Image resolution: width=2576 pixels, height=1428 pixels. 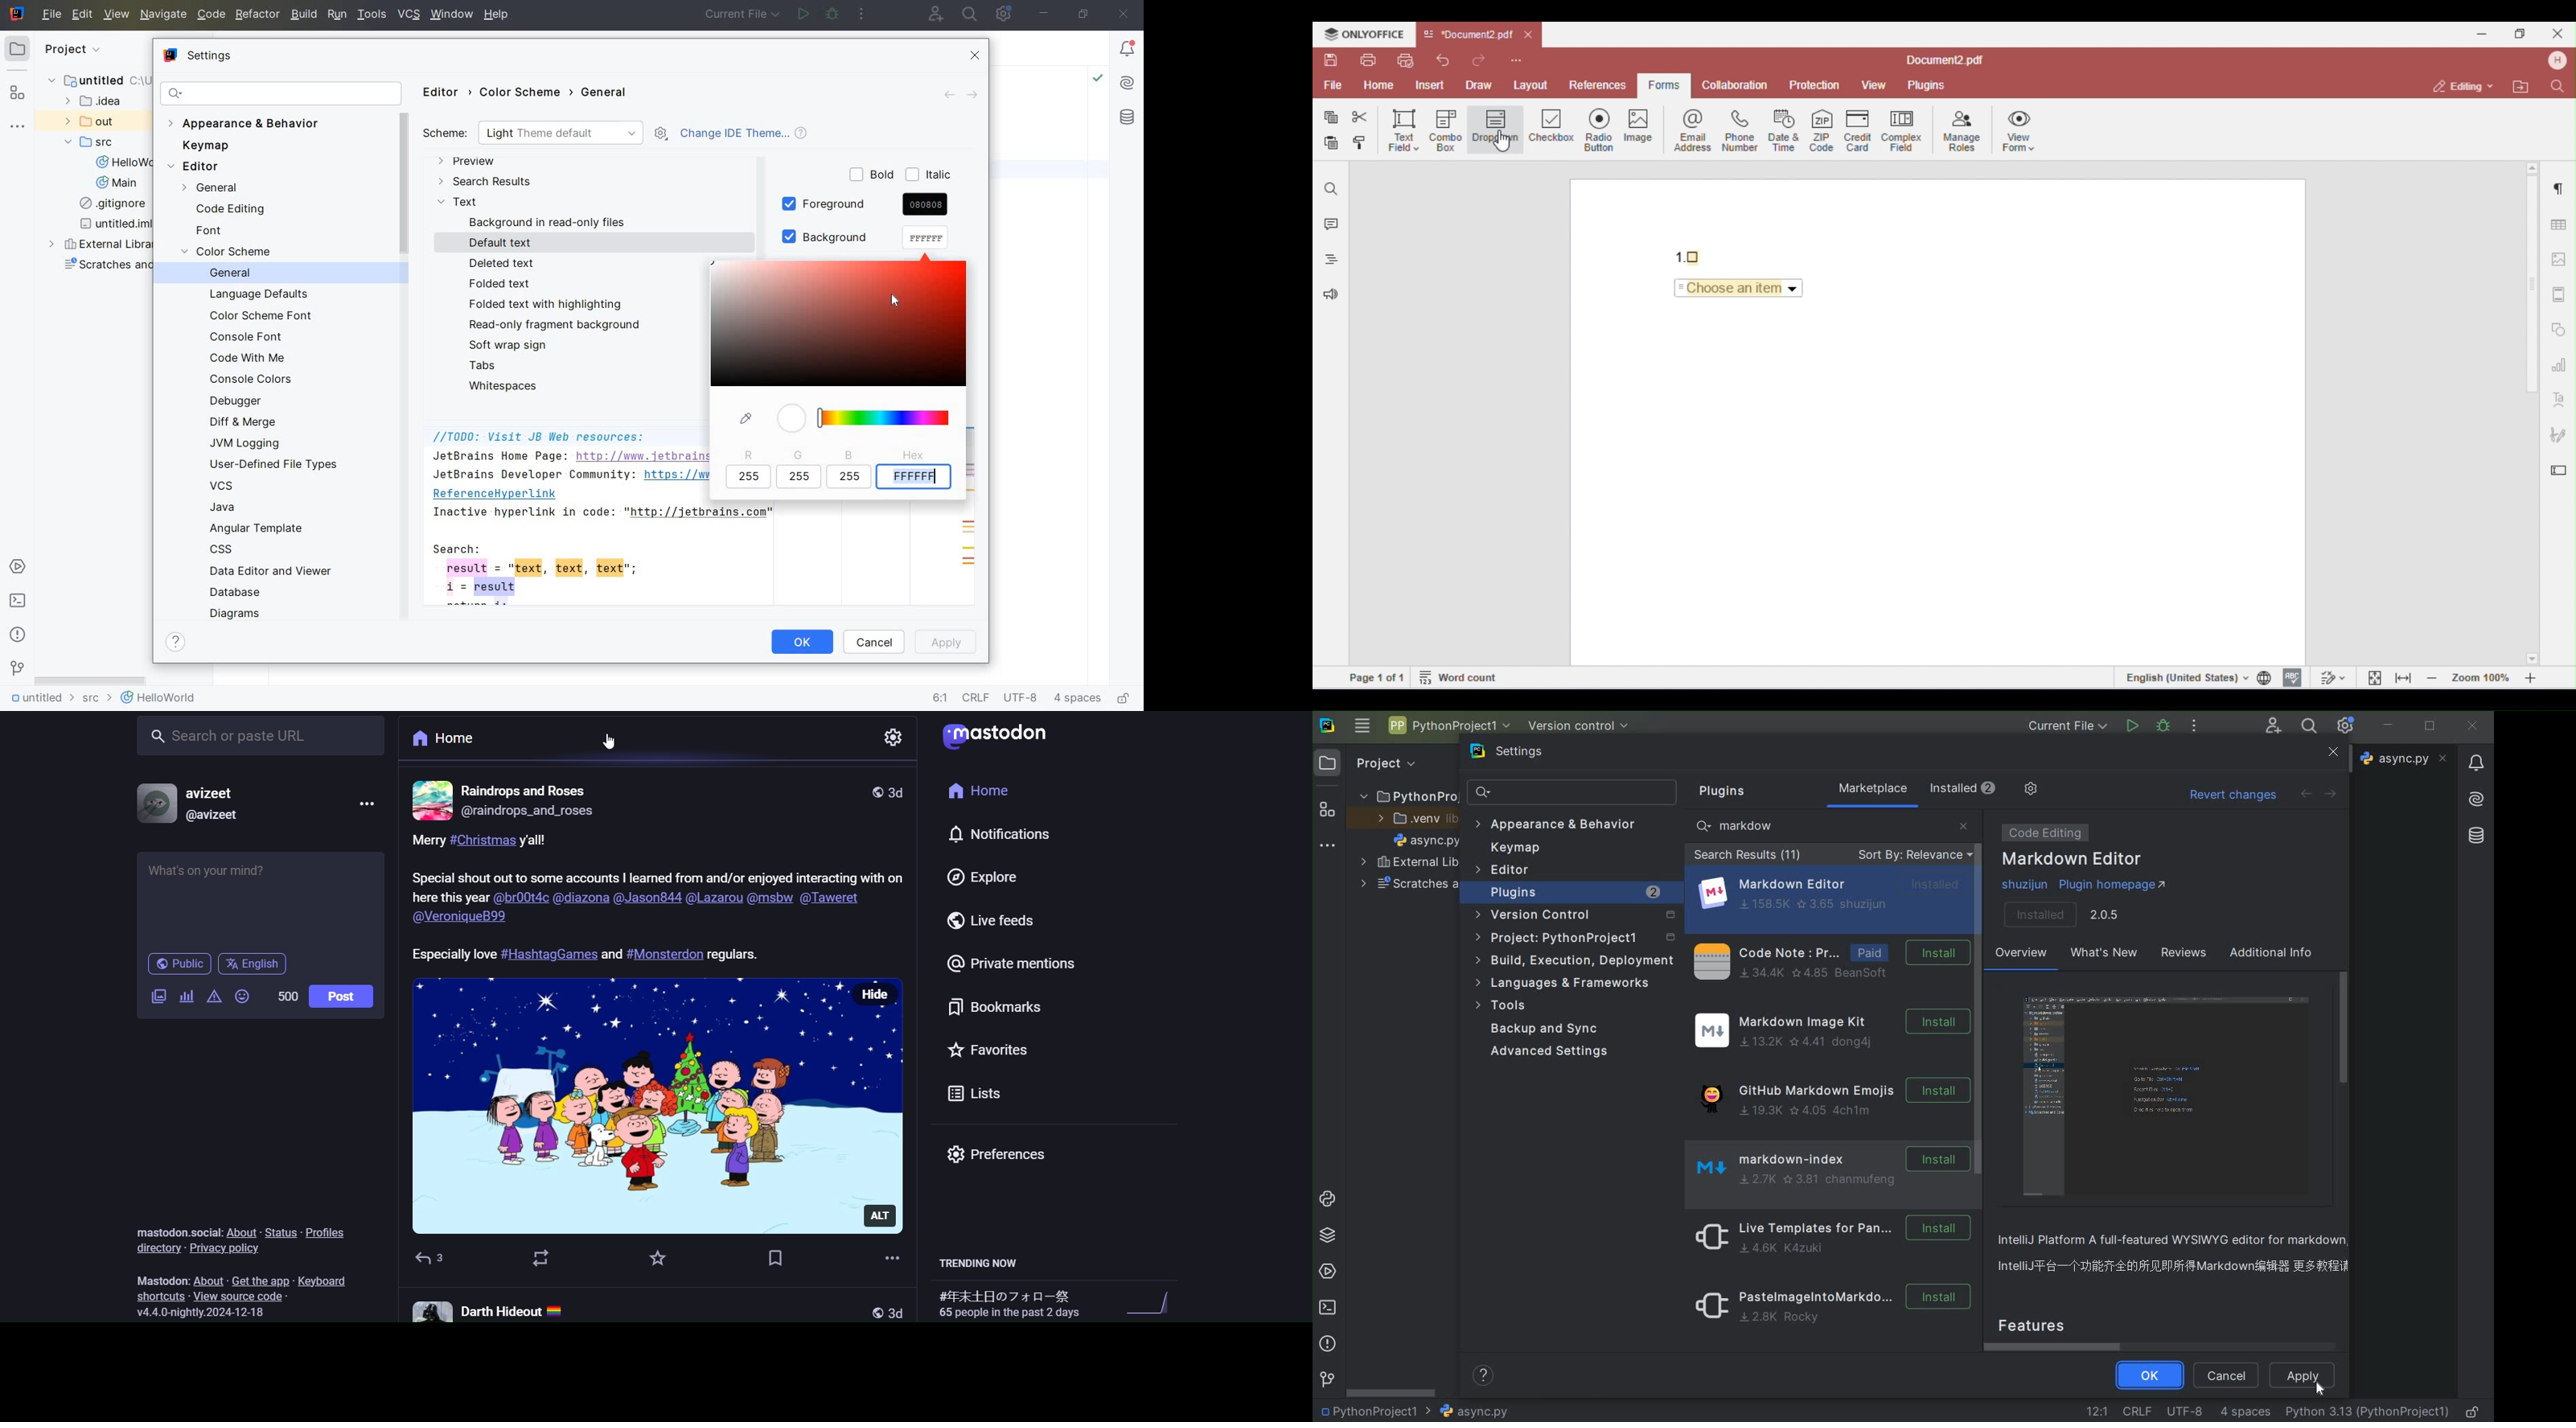 I want to click on id, so click(x=214, y=817).